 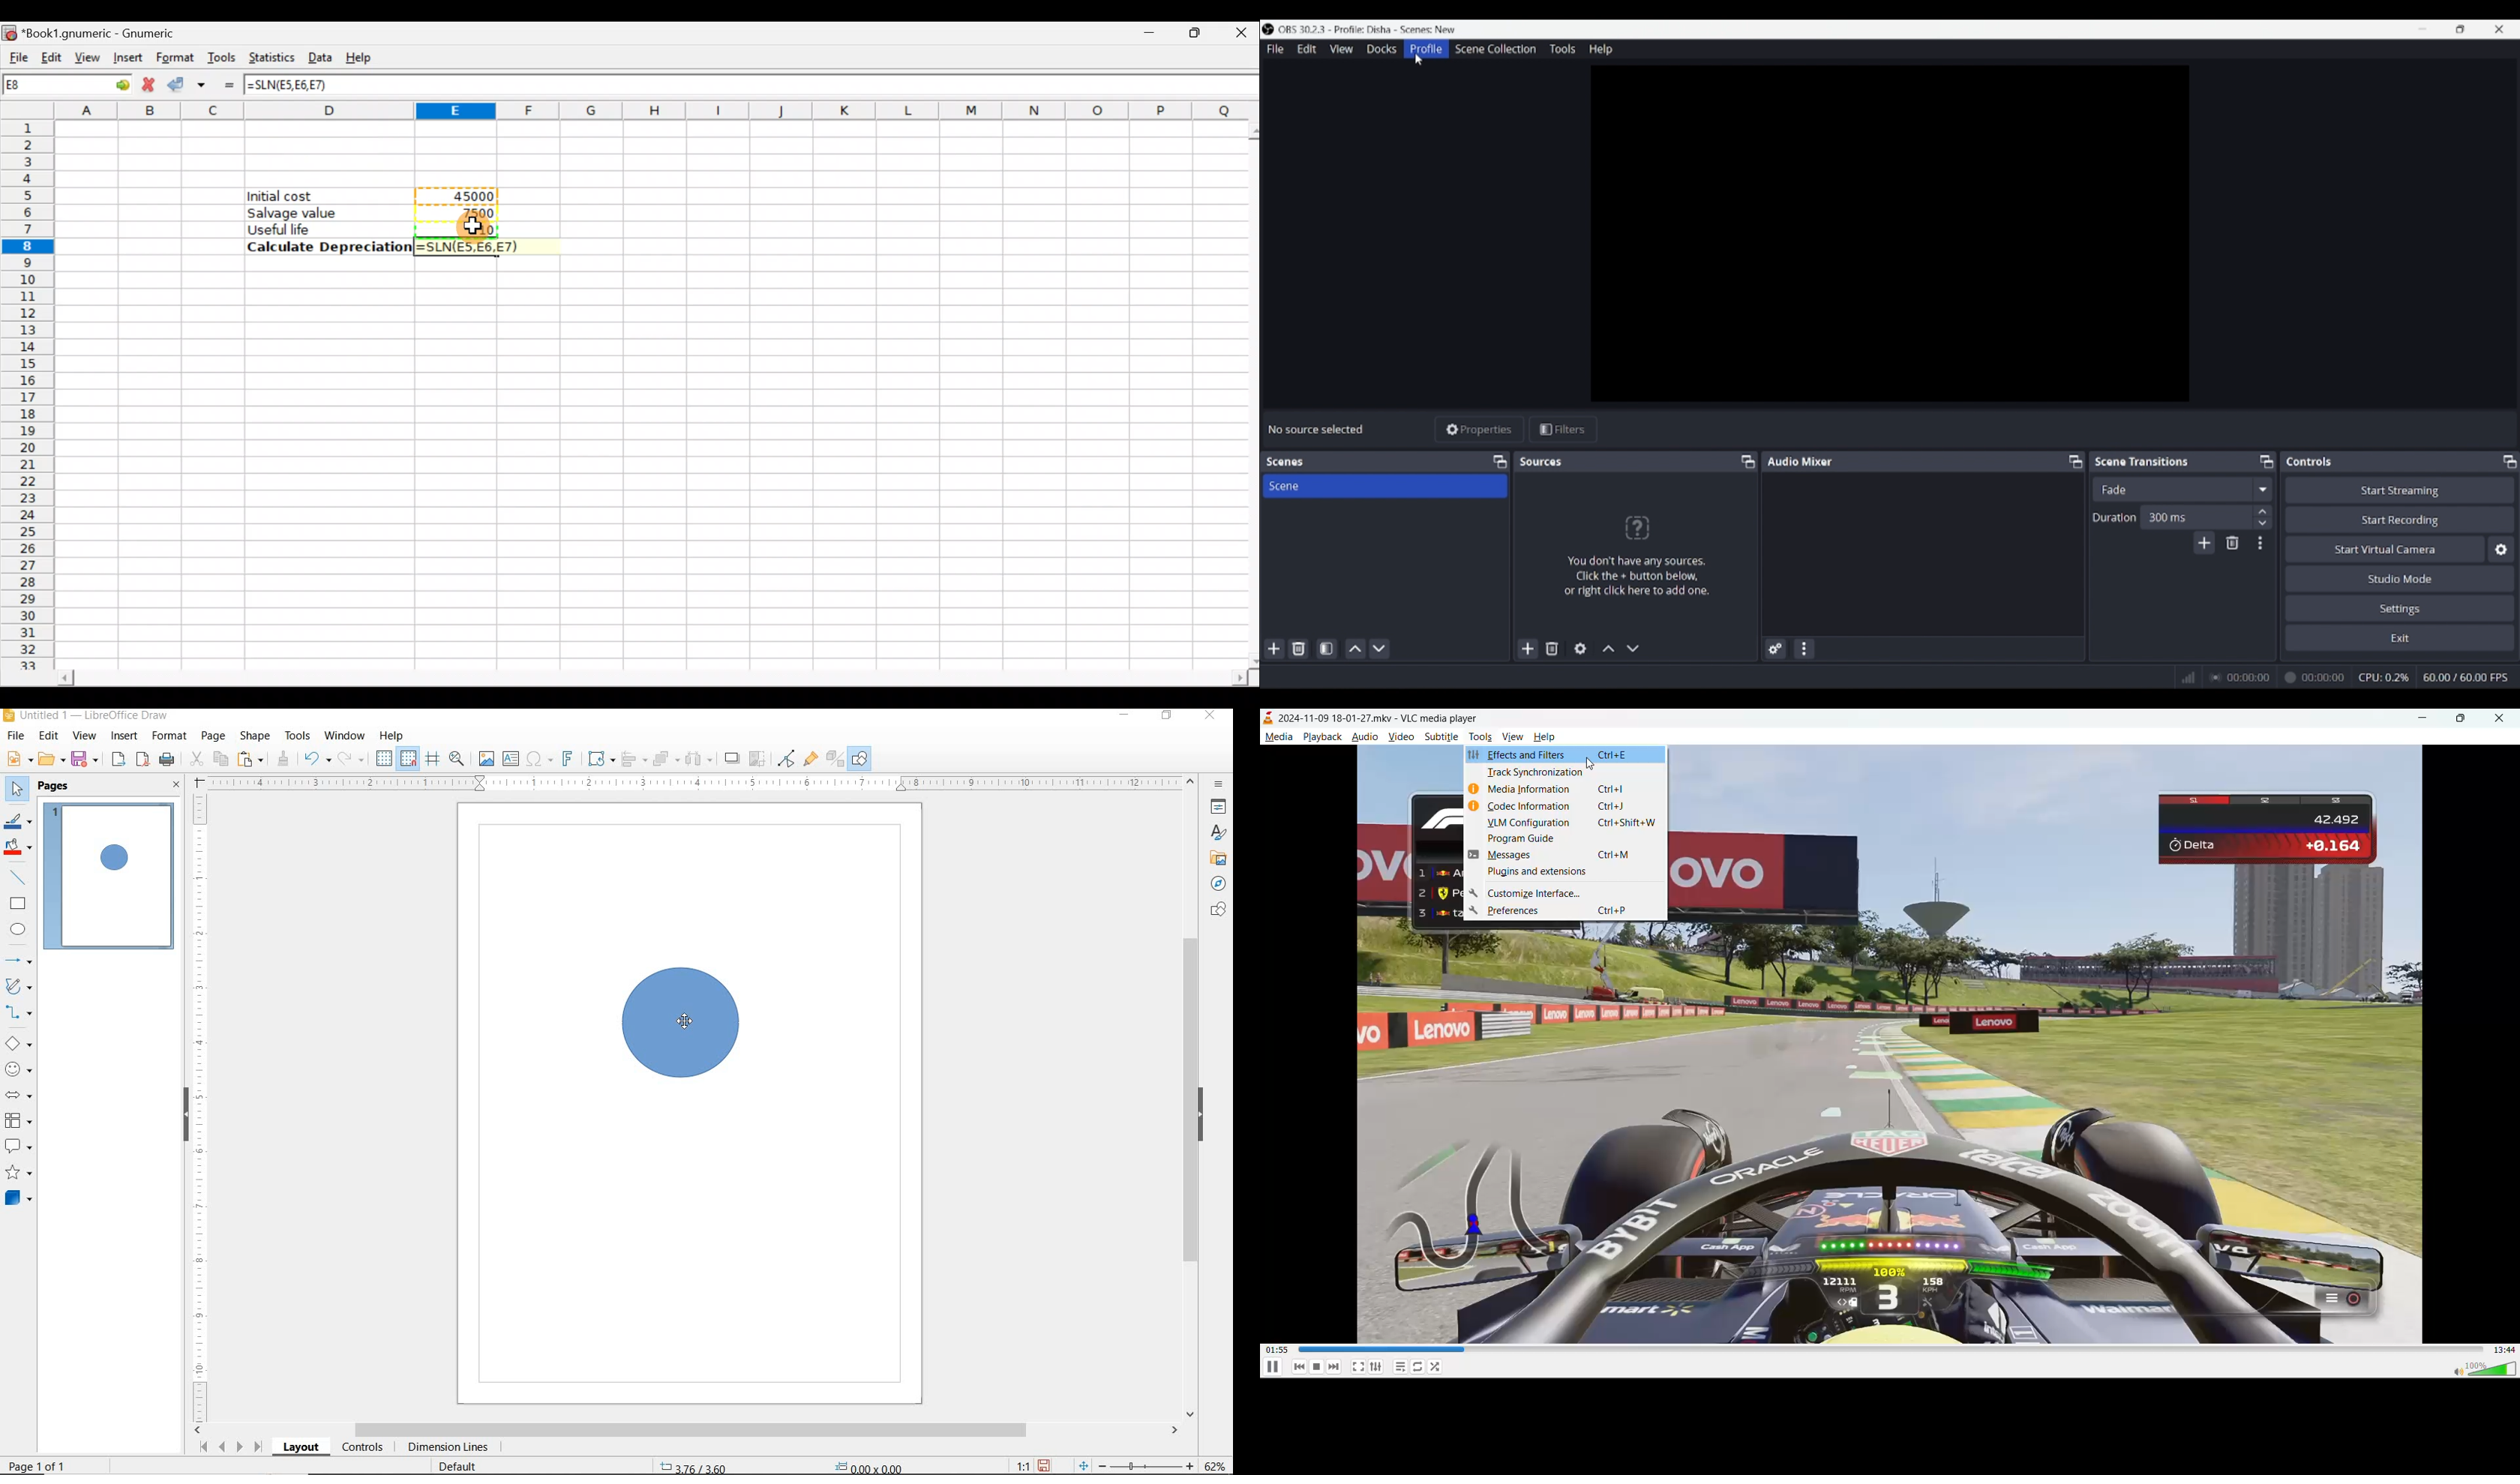 What do you see at coordinates (686, 1431) in the screenshot?
I see `SCROLLBAR` at bounding box center [686, 1431].